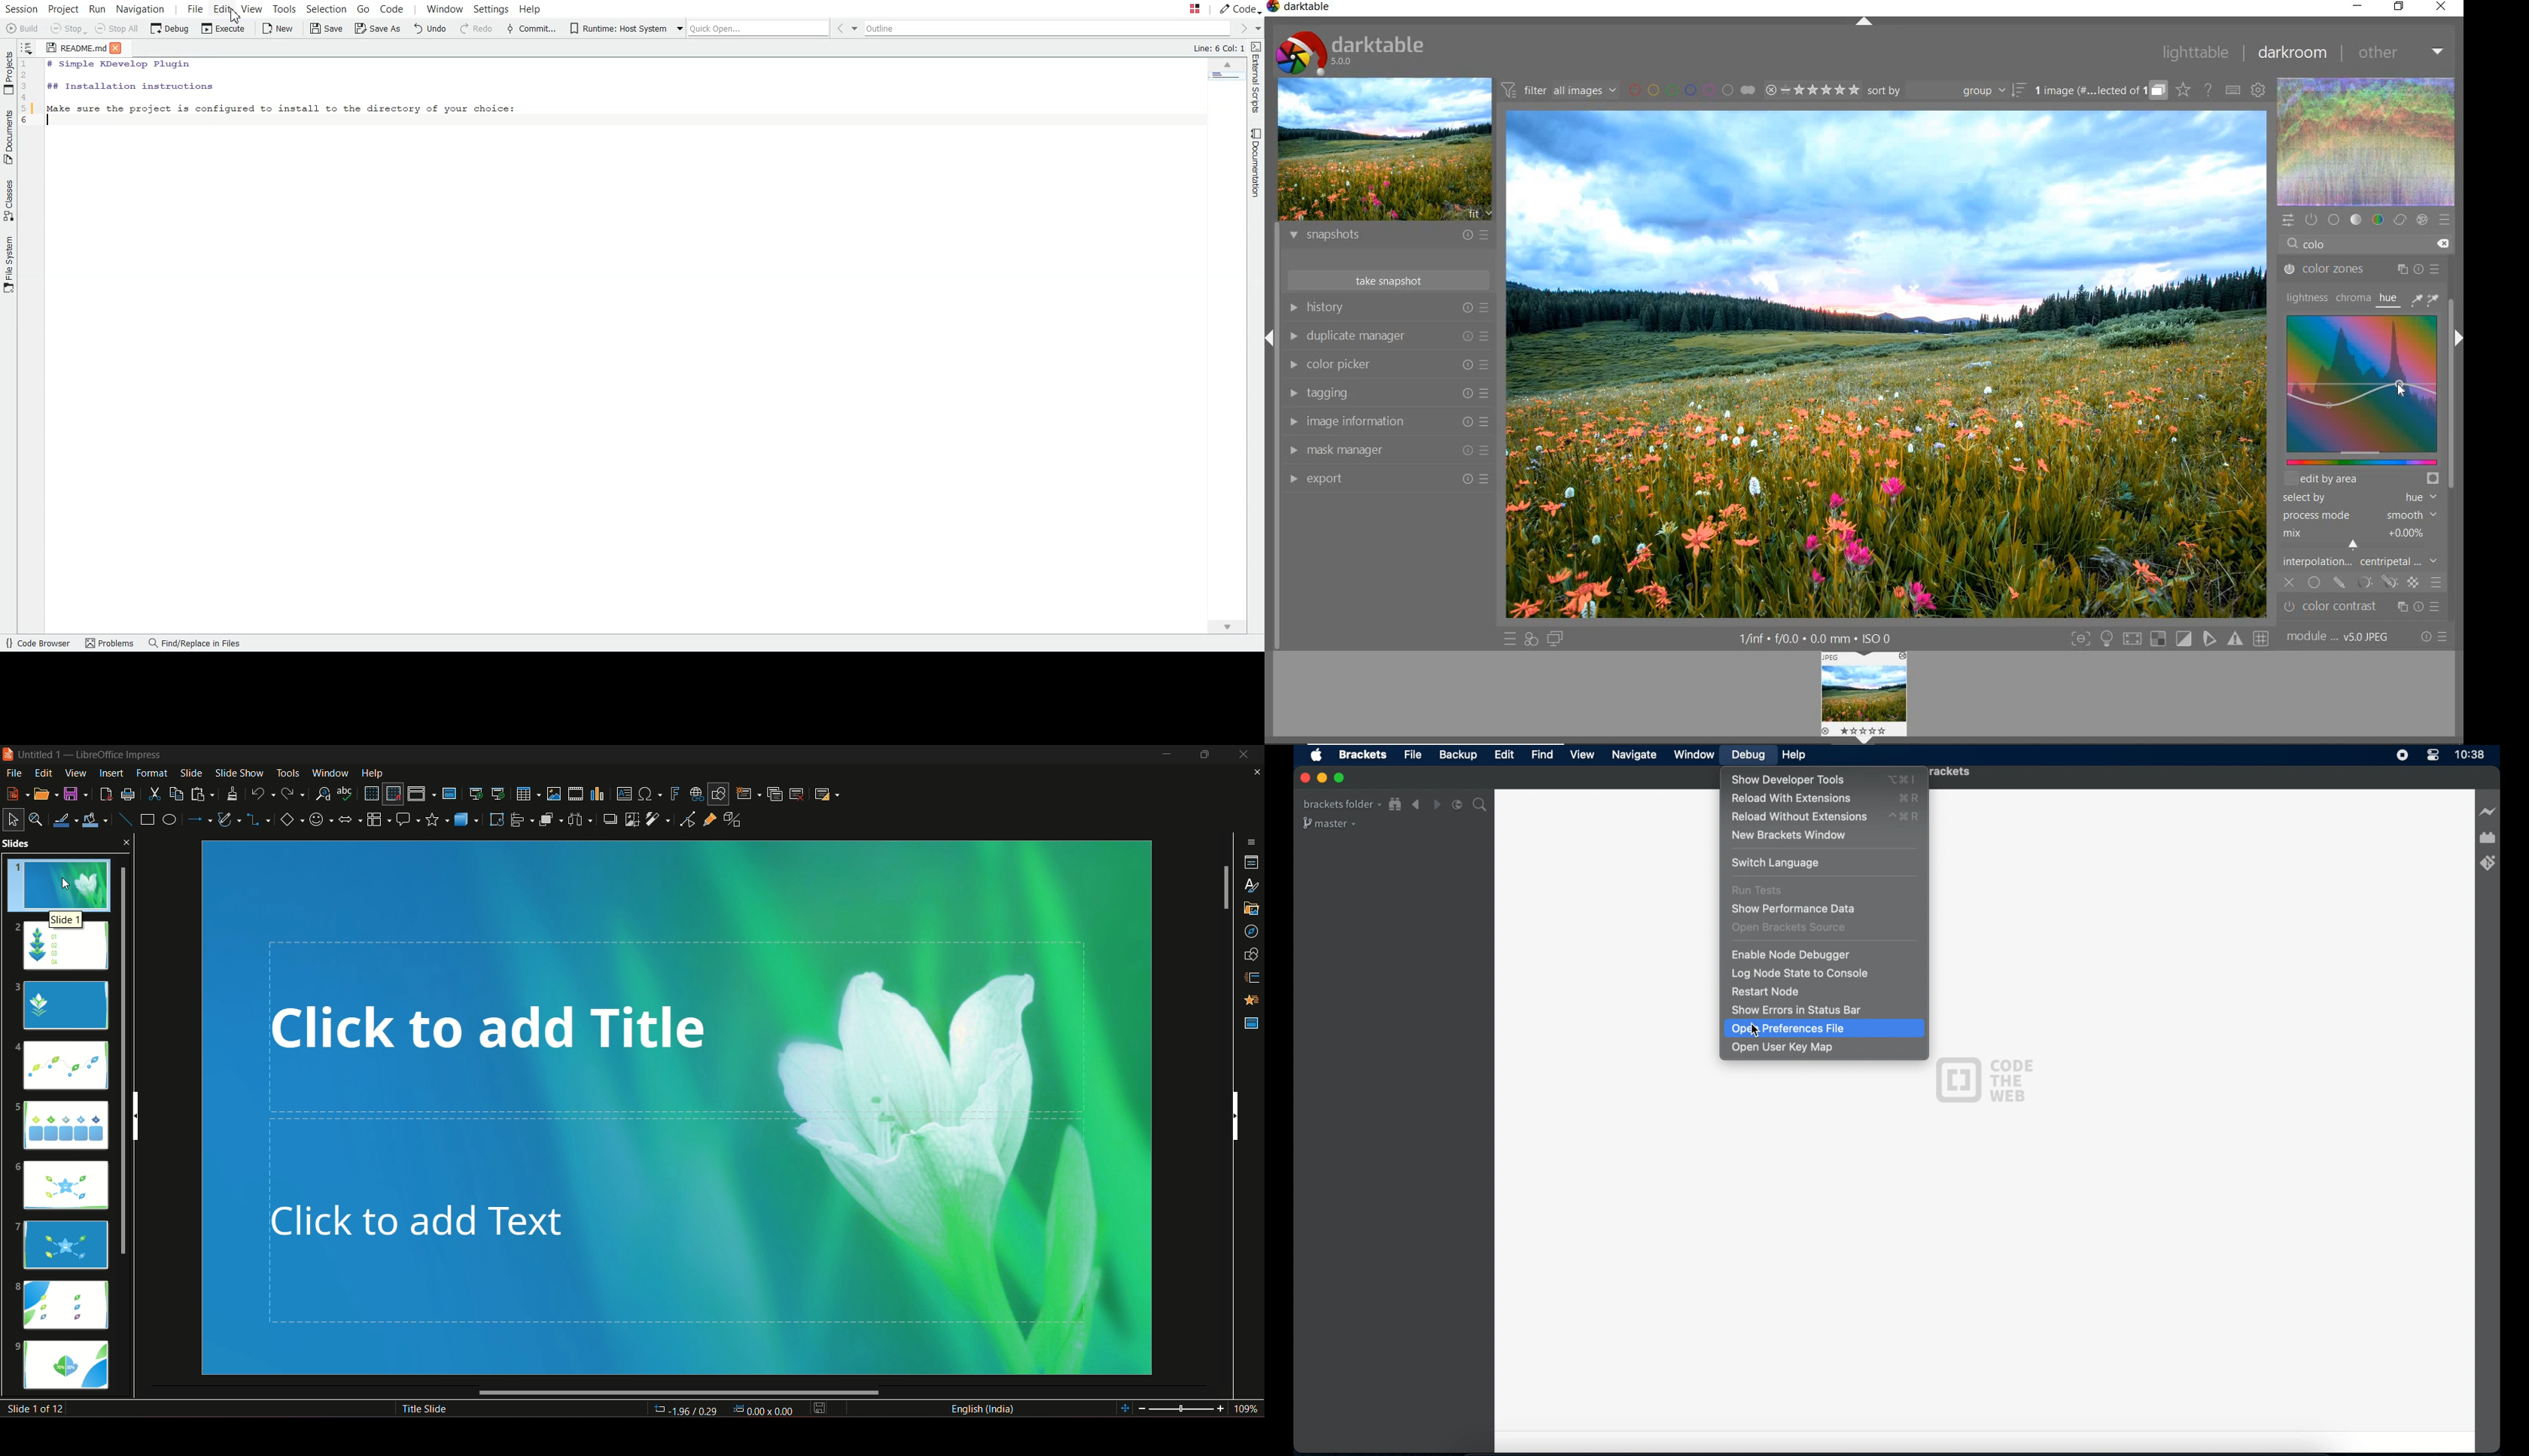 The width and height of the screenshot is (2548, 1456). Describe the element at coordinates (1189, 1407) in the screenshot. I see `zoom` at that location.